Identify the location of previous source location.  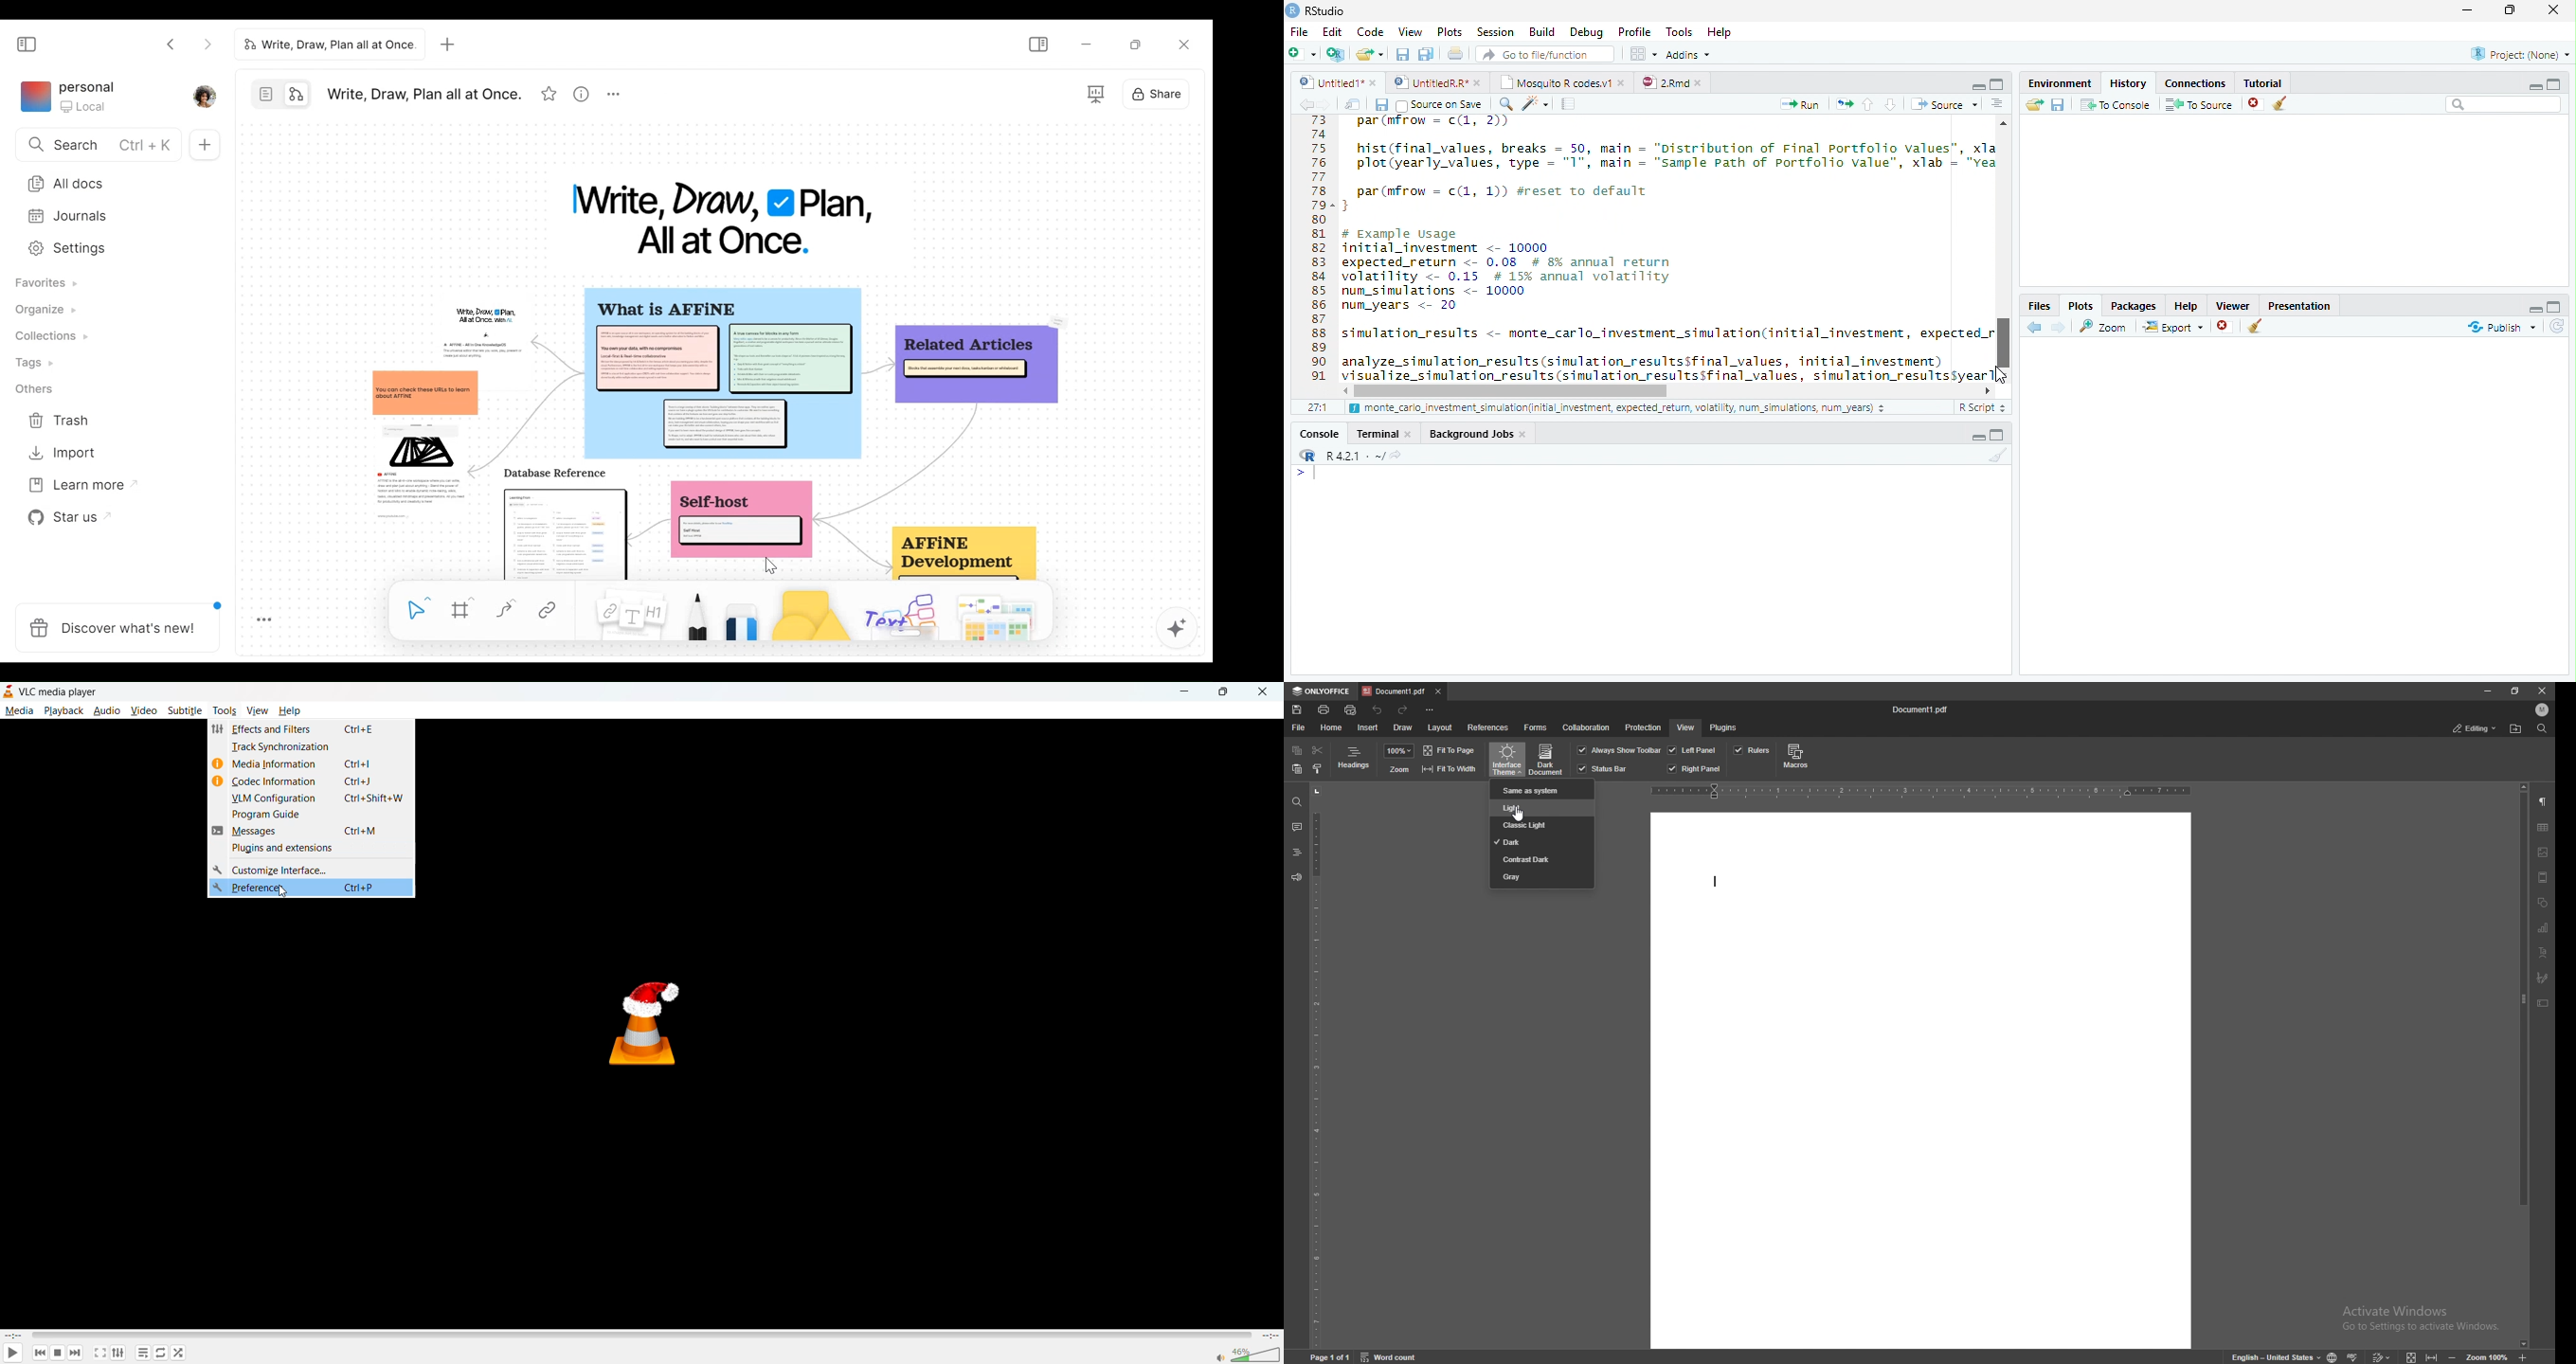
(1306, 104).